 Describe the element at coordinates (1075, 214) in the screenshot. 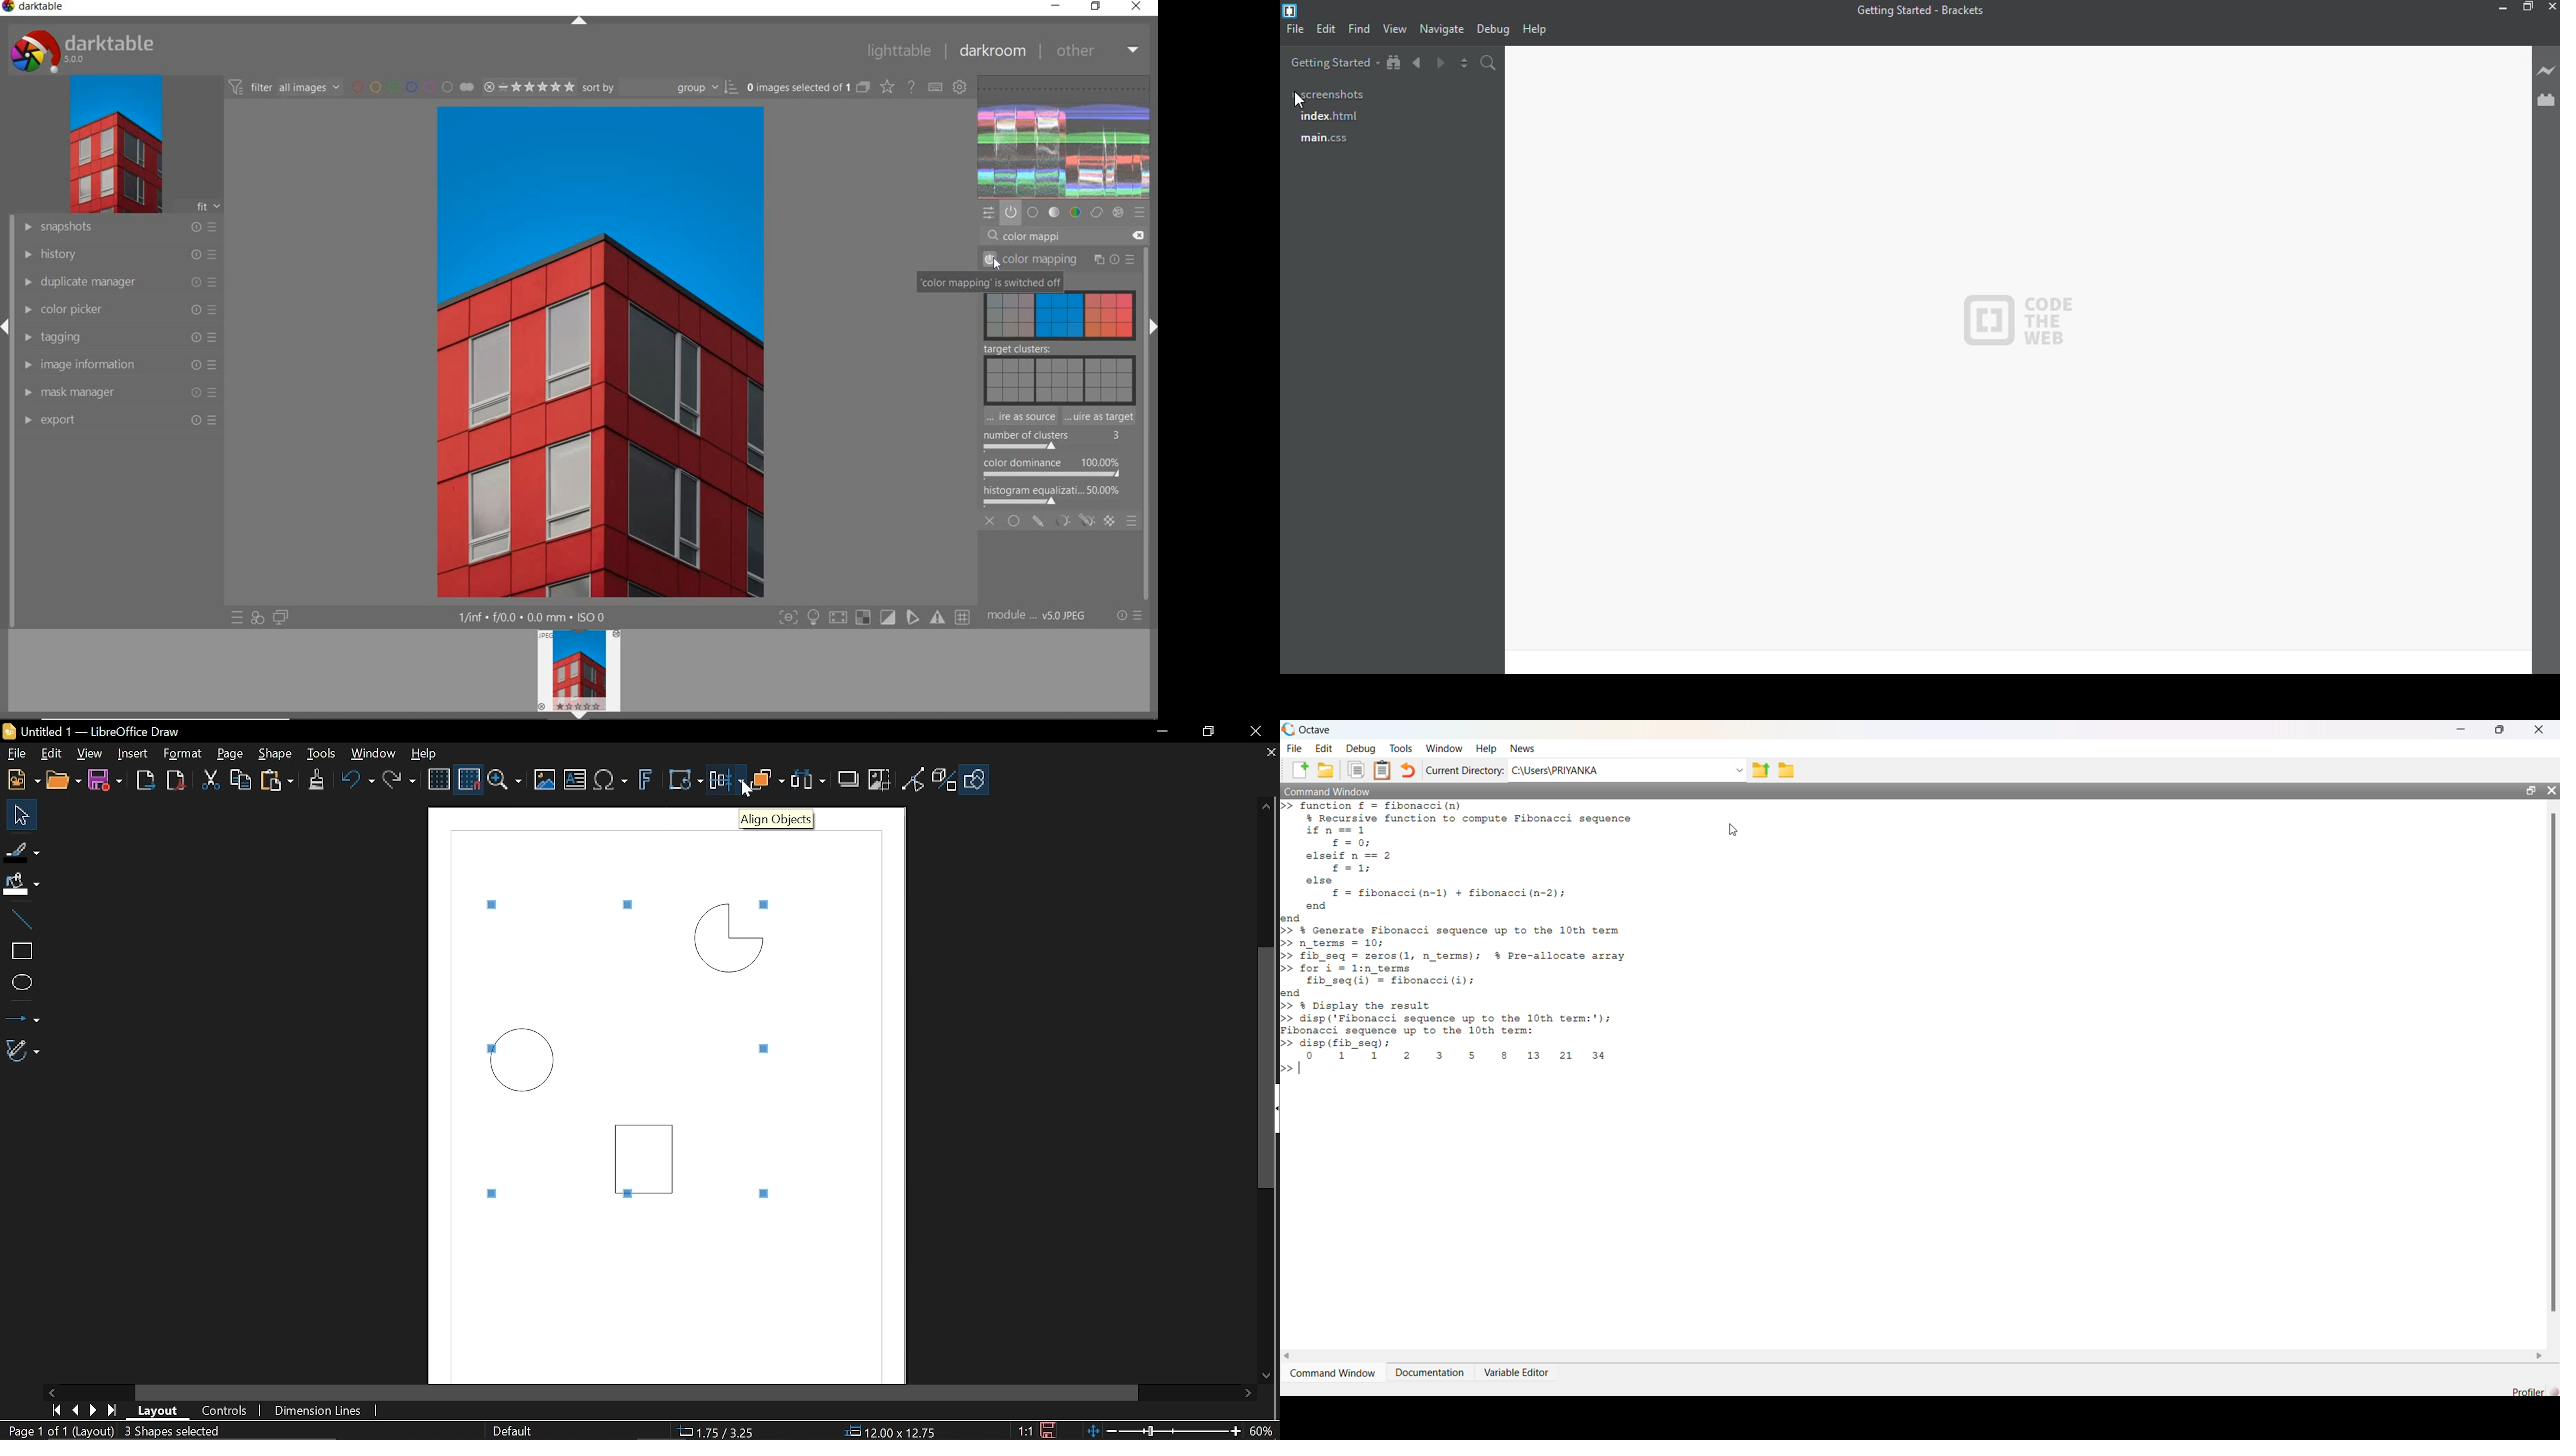

I see `color` at that location.